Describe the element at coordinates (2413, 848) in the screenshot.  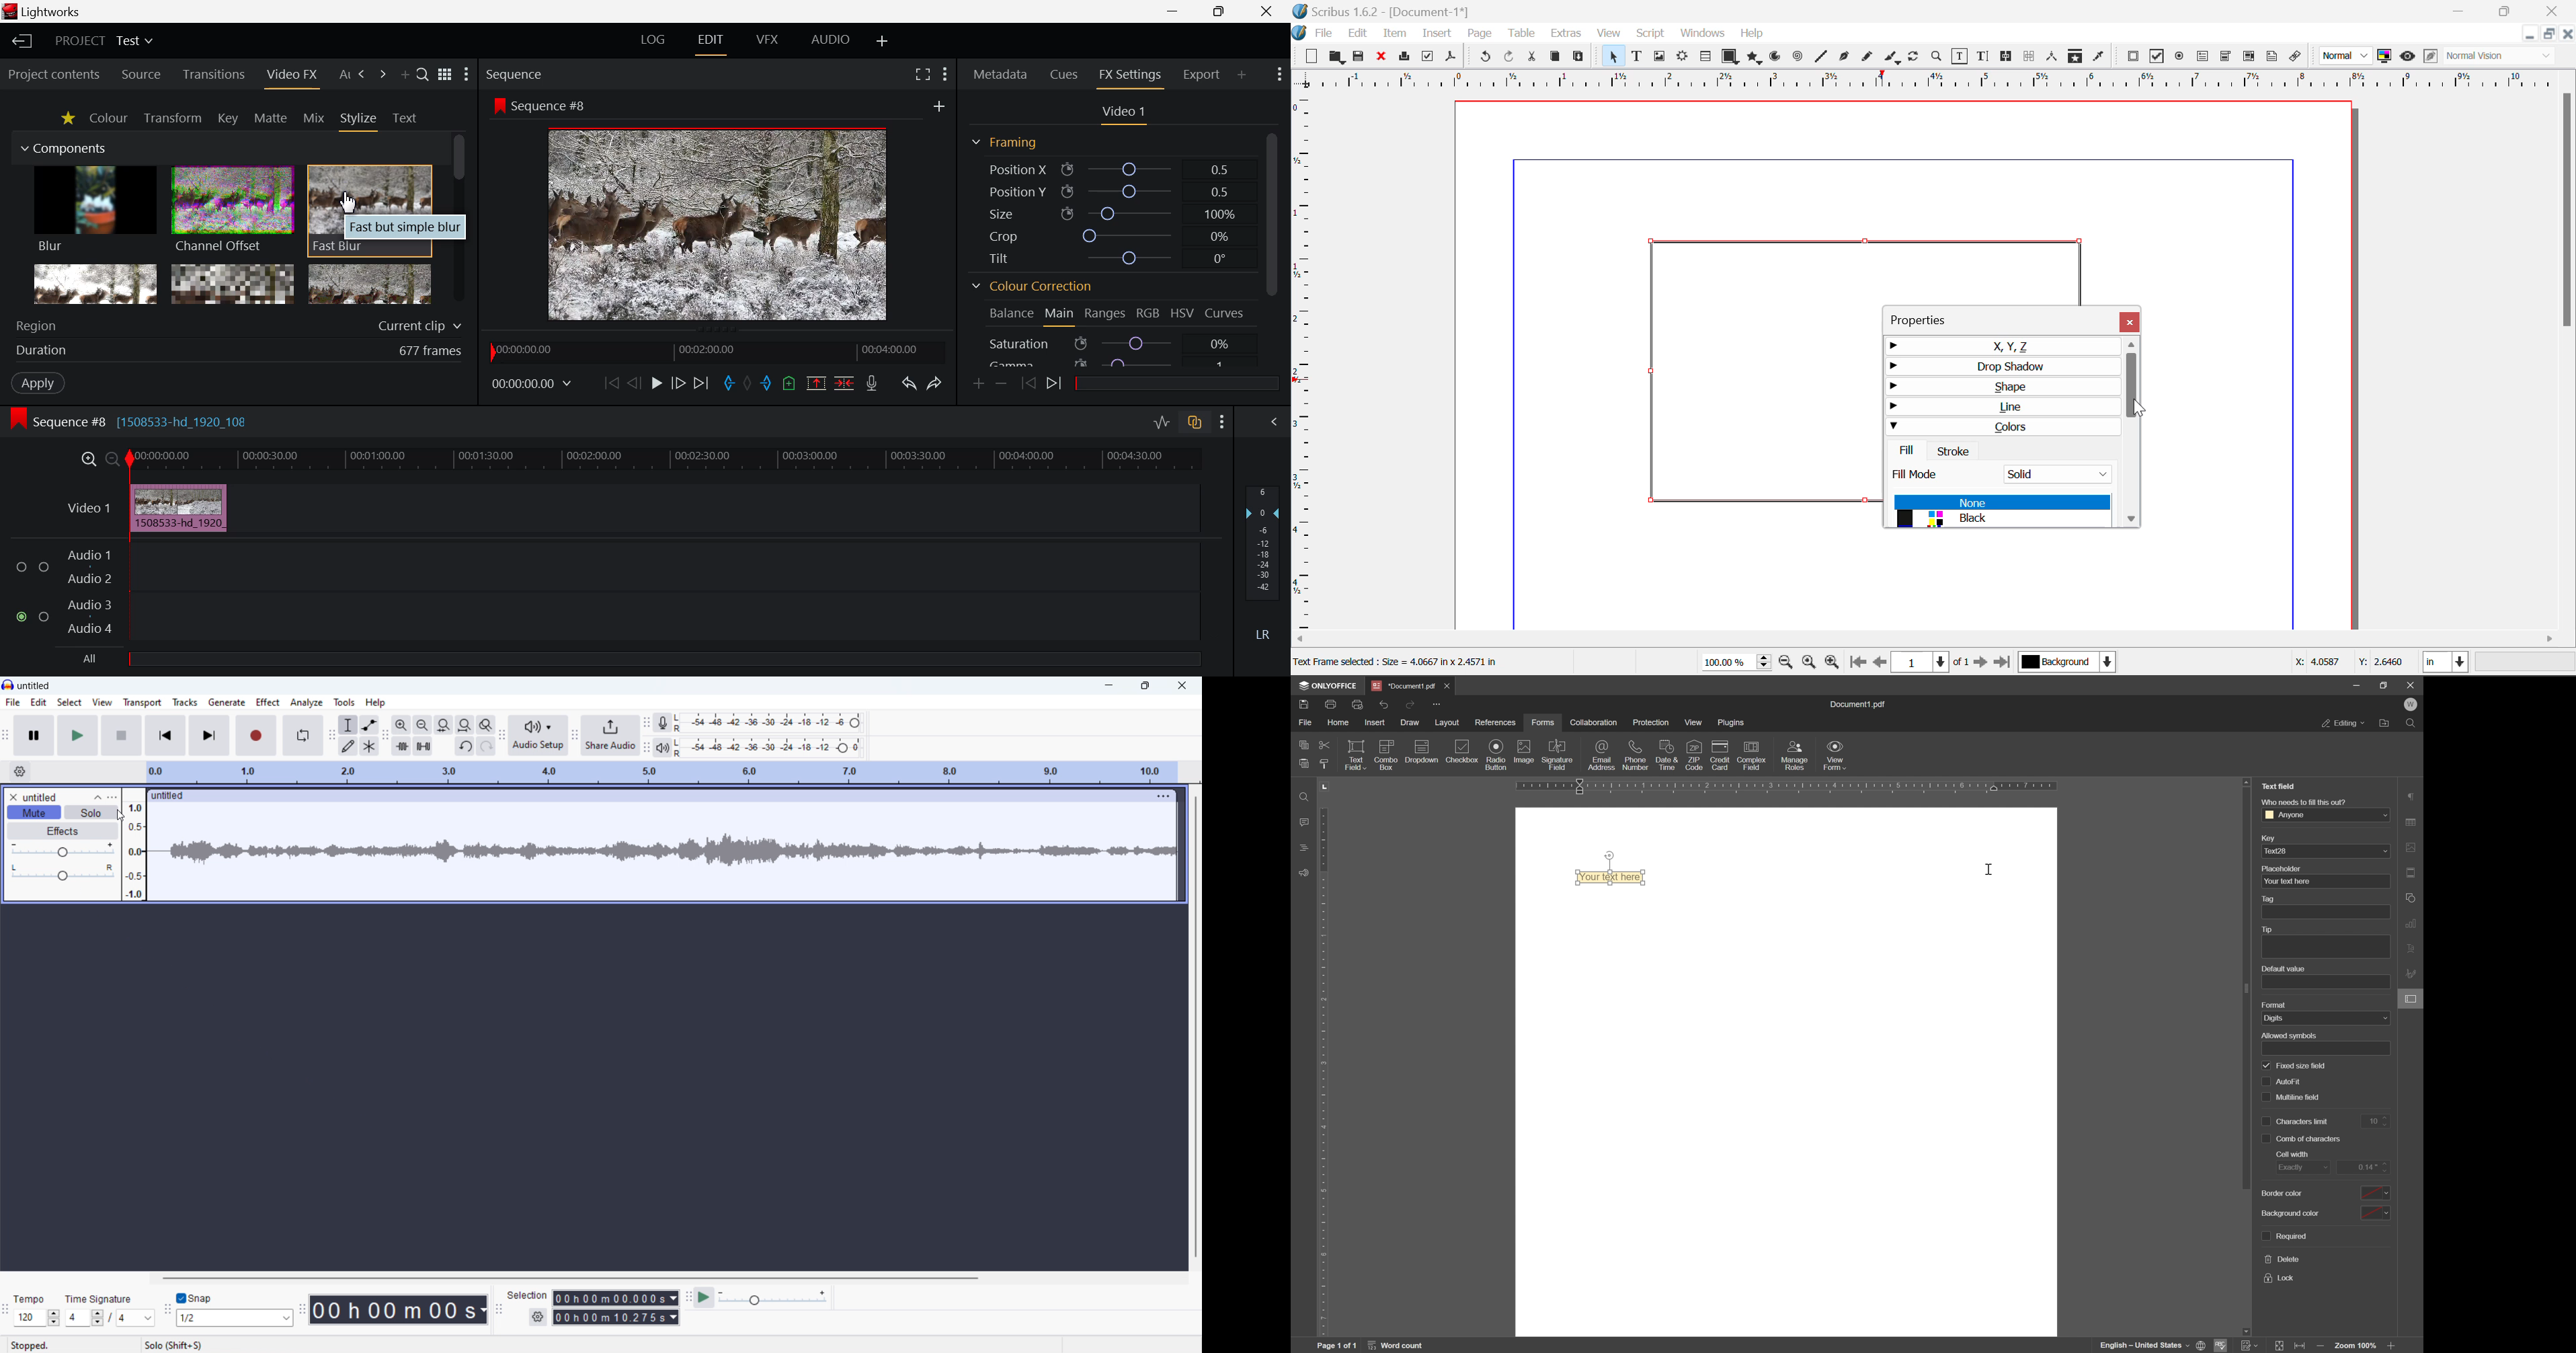
I see `image settings` at that location.